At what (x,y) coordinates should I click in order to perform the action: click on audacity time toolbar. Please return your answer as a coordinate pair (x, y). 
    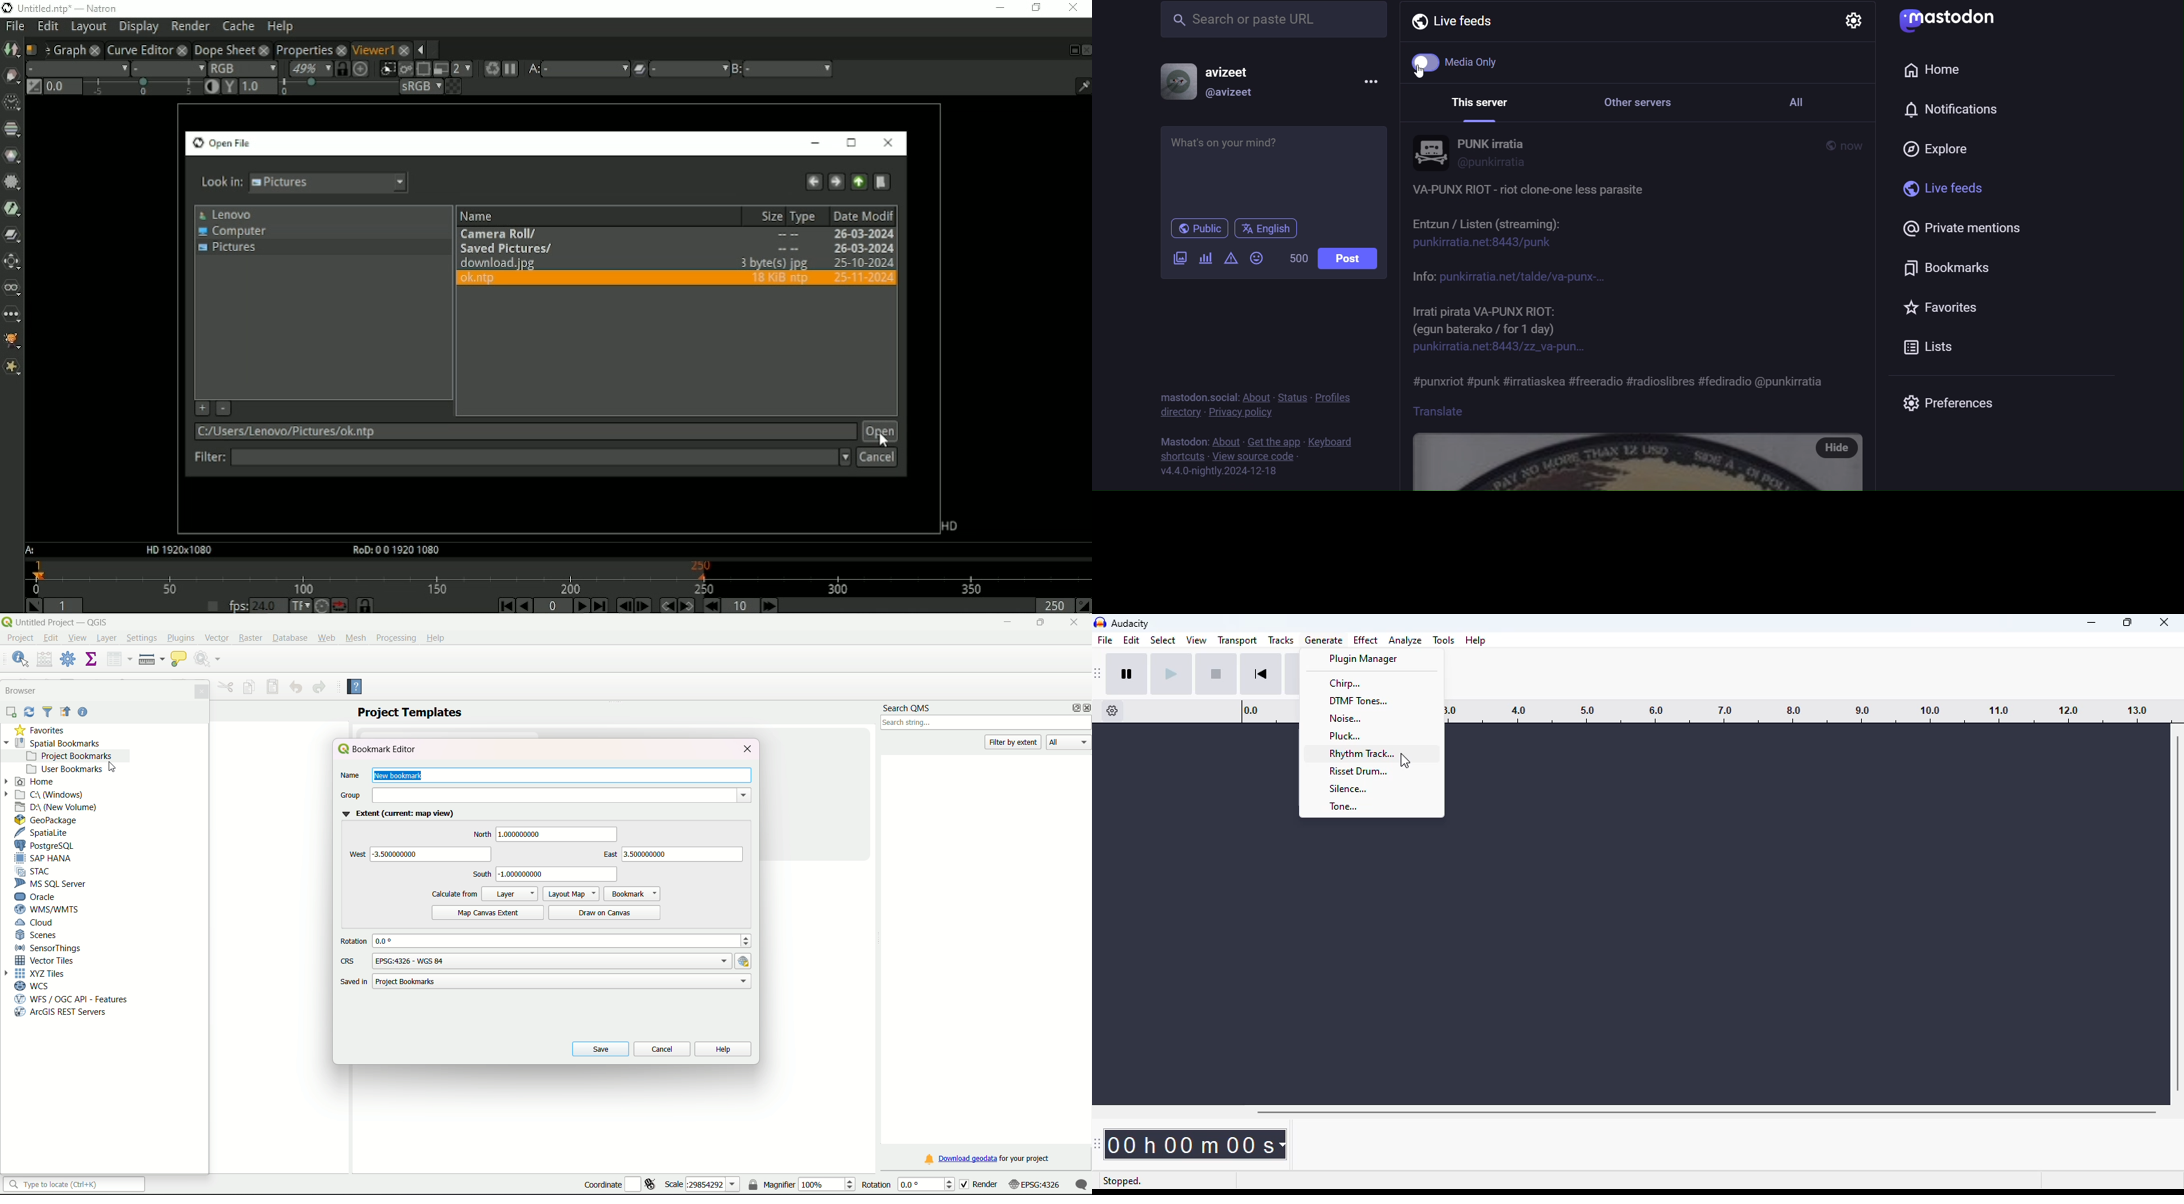
    Looking at the image, I should click on (1098, 1143).